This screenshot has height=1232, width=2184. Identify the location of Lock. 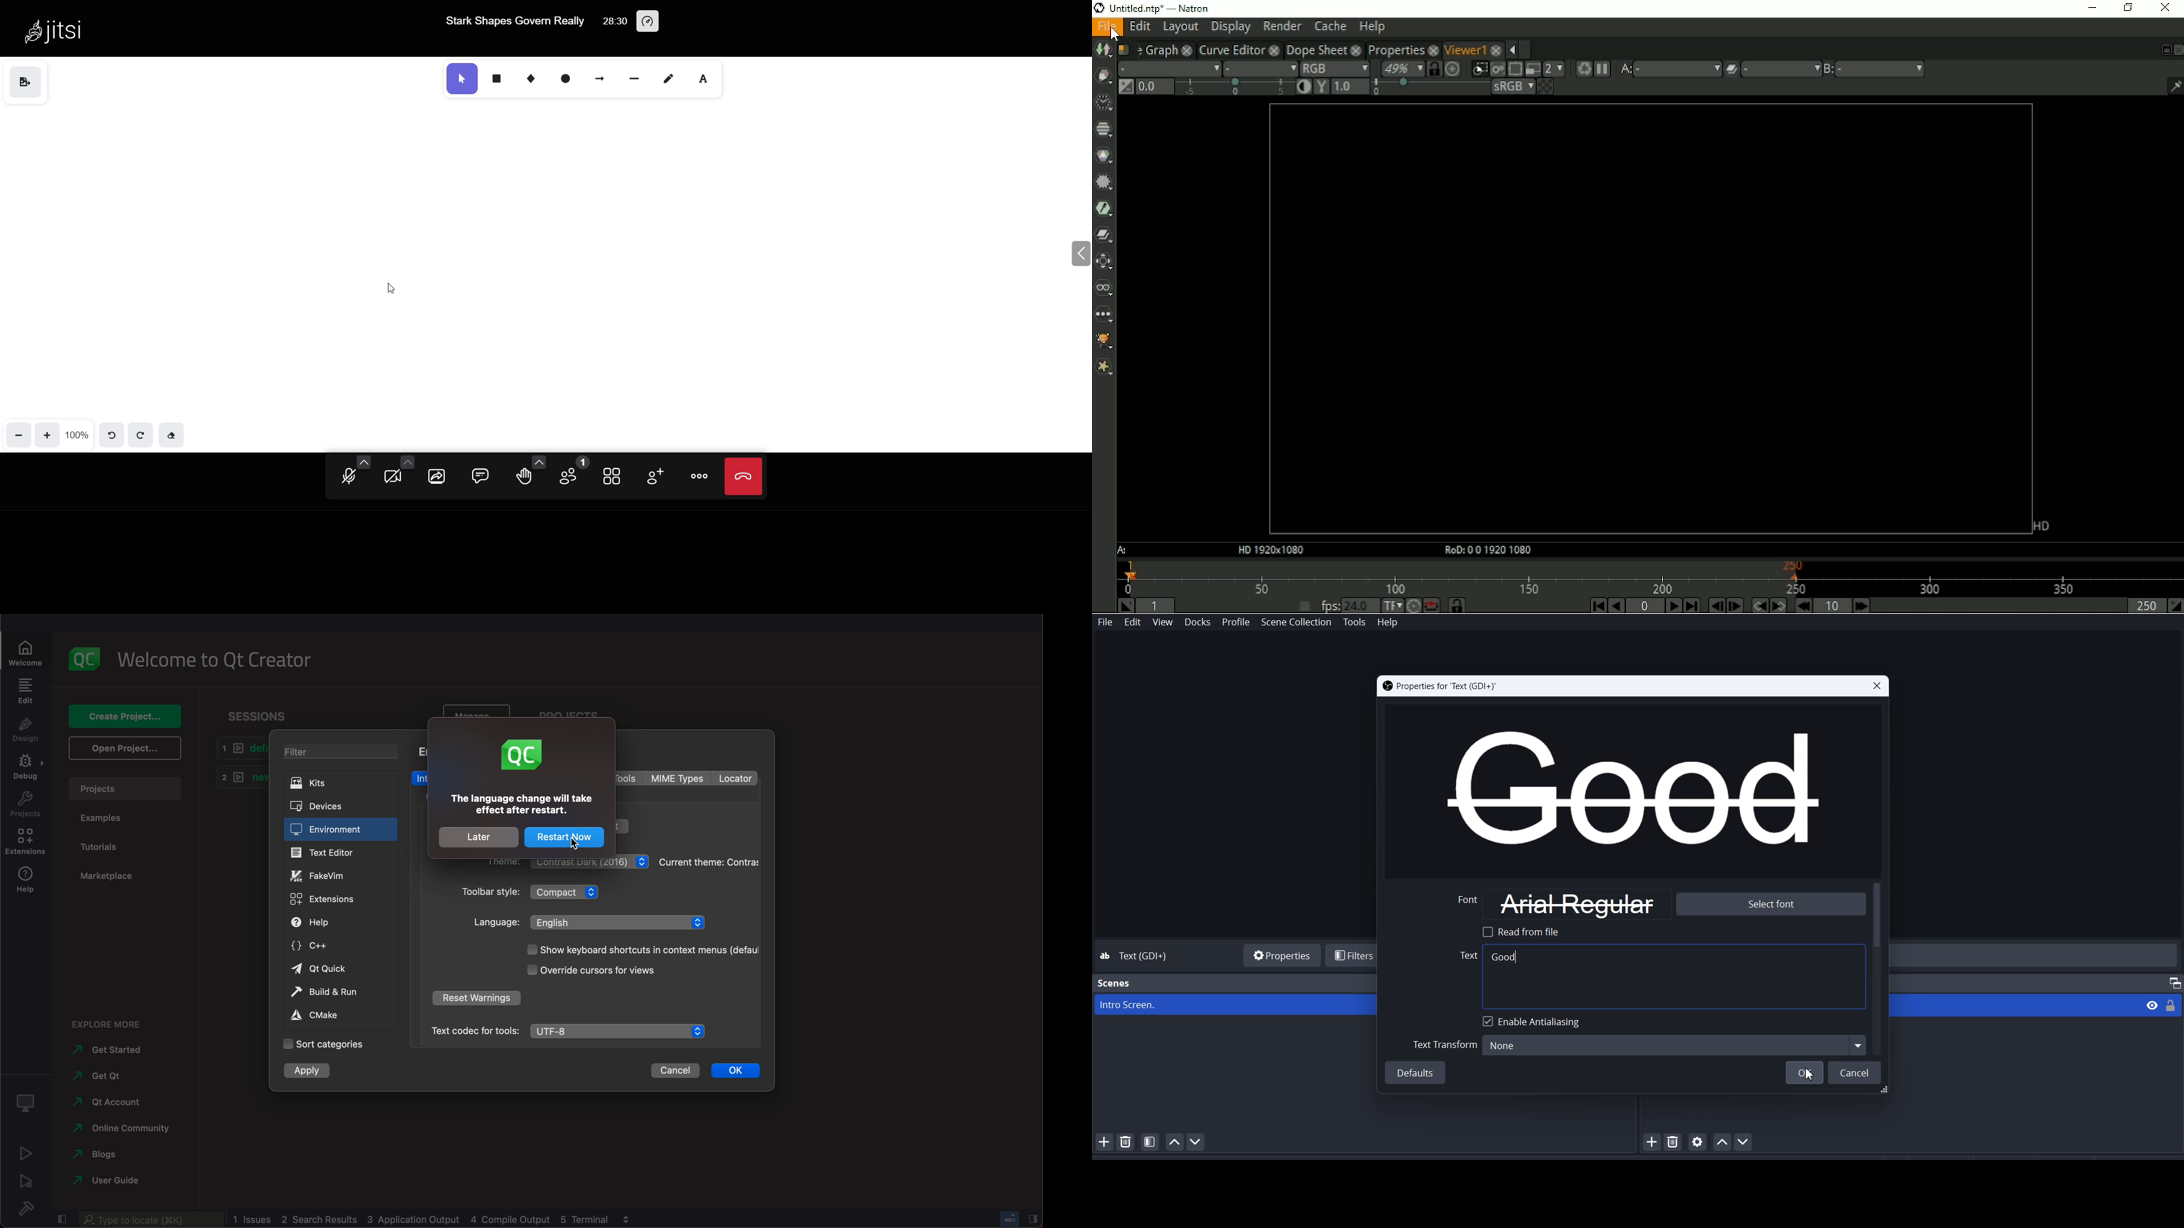
(2174, 1005).